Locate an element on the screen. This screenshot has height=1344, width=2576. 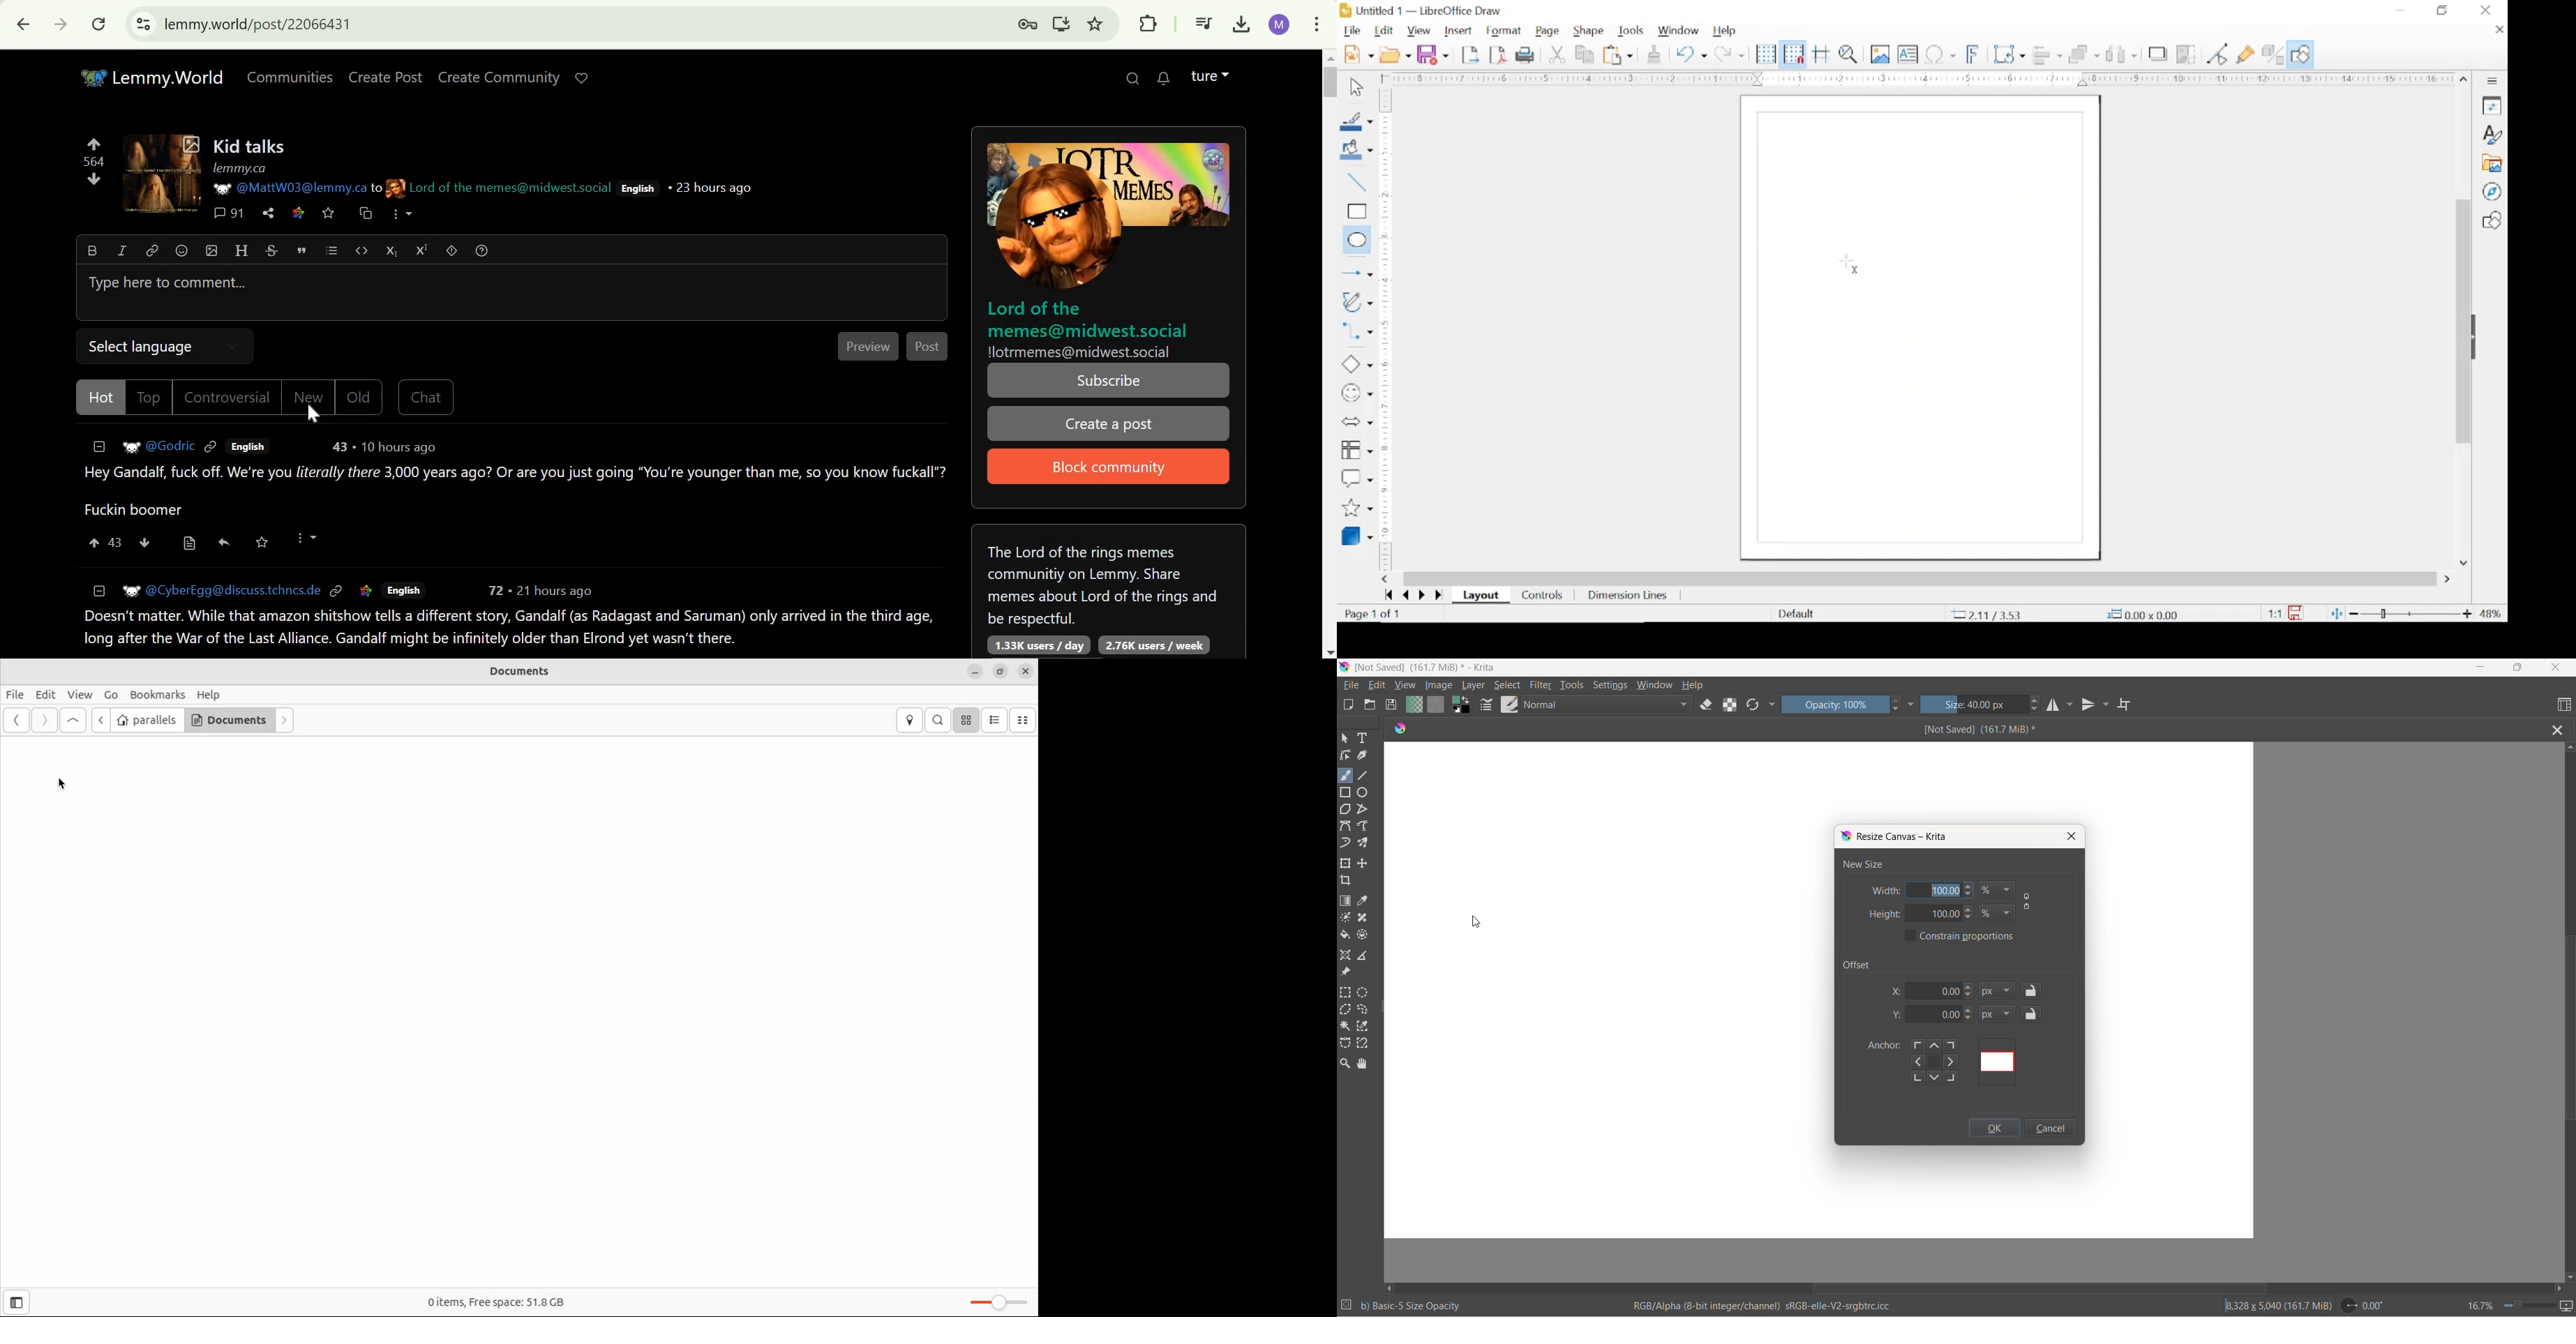
helplines while moving is located at coordinates (1822, 54).